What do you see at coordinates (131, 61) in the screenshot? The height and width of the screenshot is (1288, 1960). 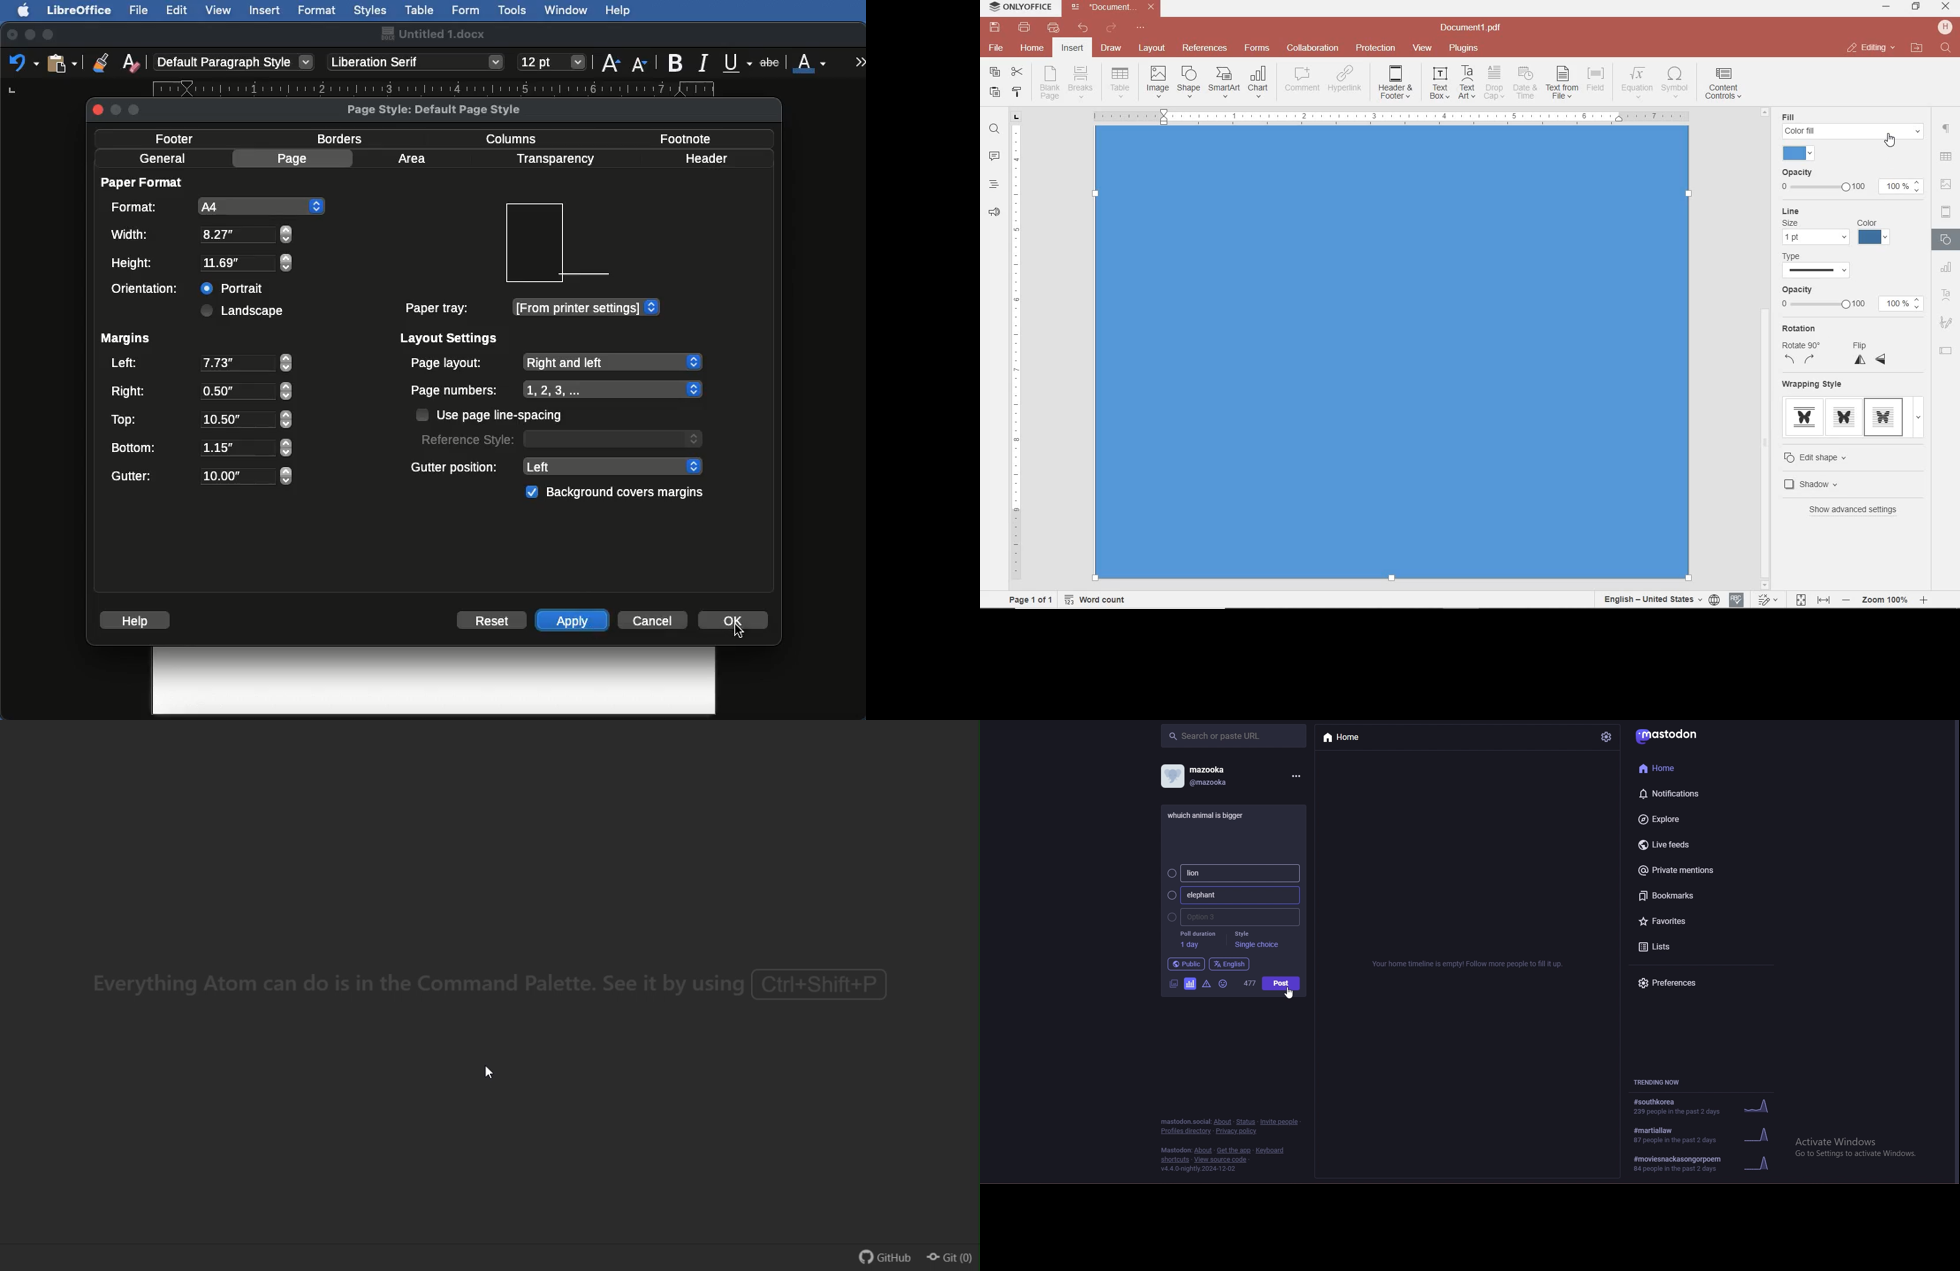 I see `Clear formatting` at bounding box center [131, 61].